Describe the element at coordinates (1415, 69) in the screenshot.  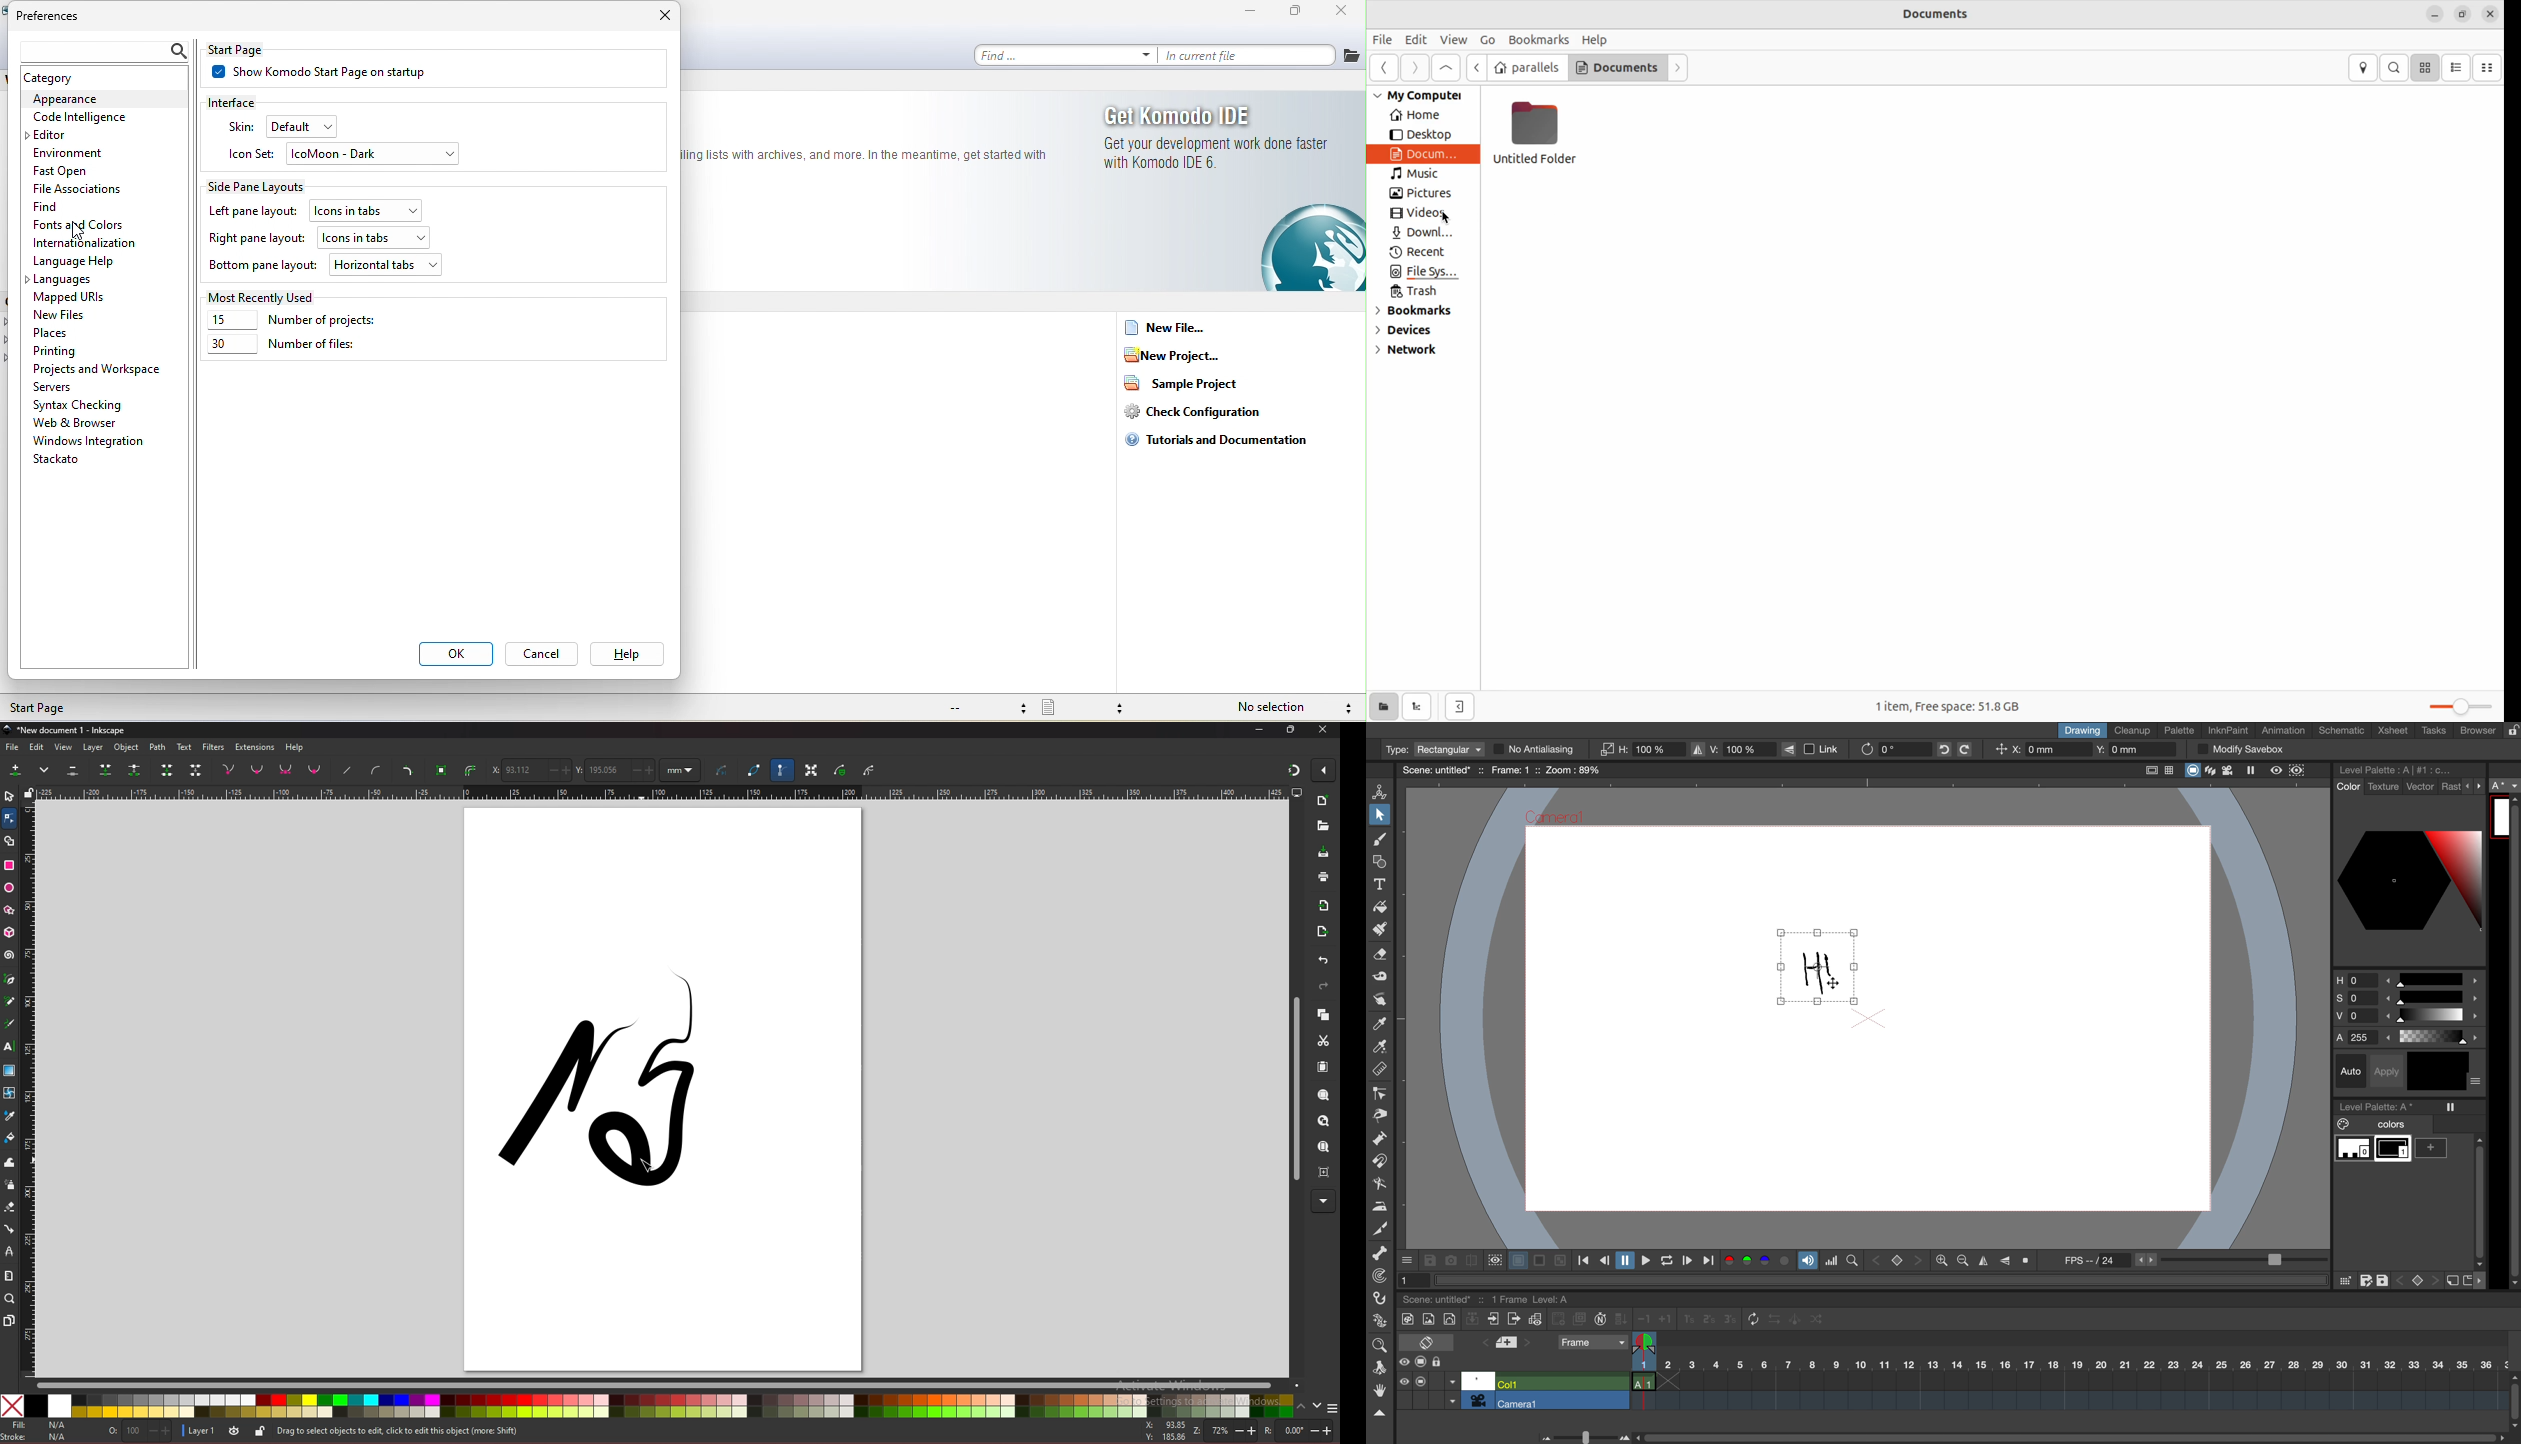
I see `forward` at that location.